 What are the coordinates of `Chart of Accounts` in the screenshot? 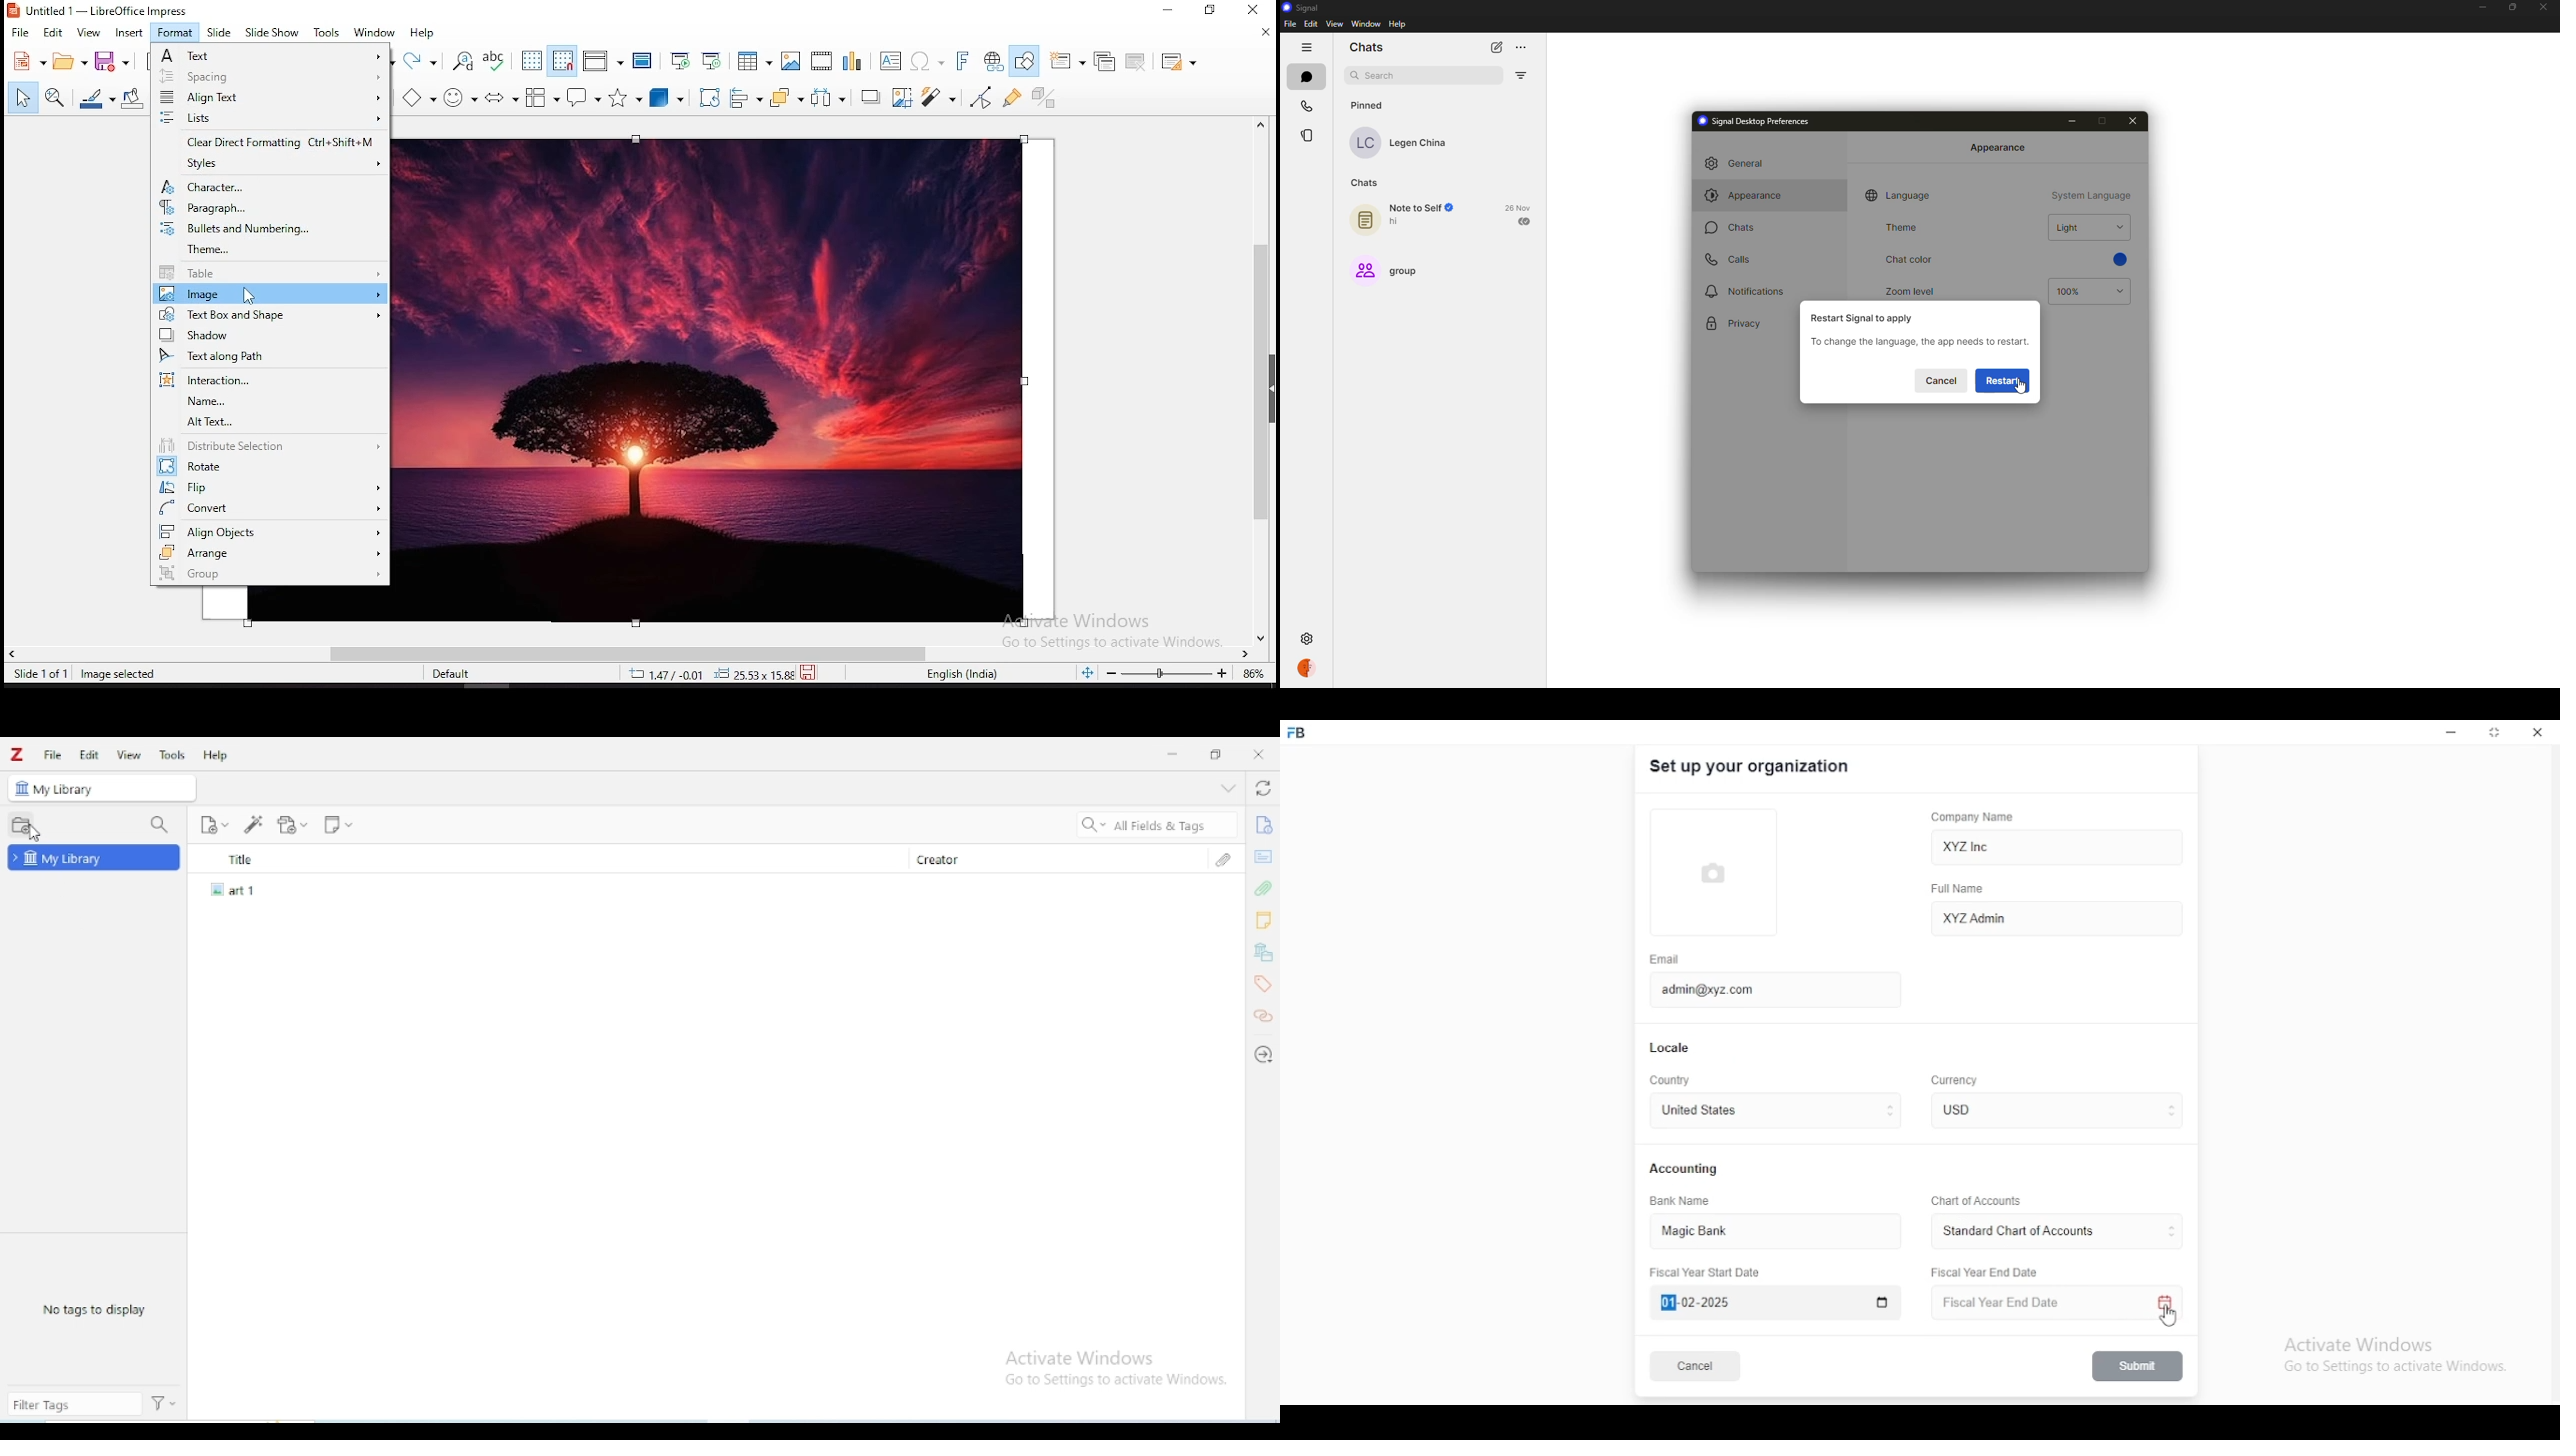 It's located at (1973, 1200).